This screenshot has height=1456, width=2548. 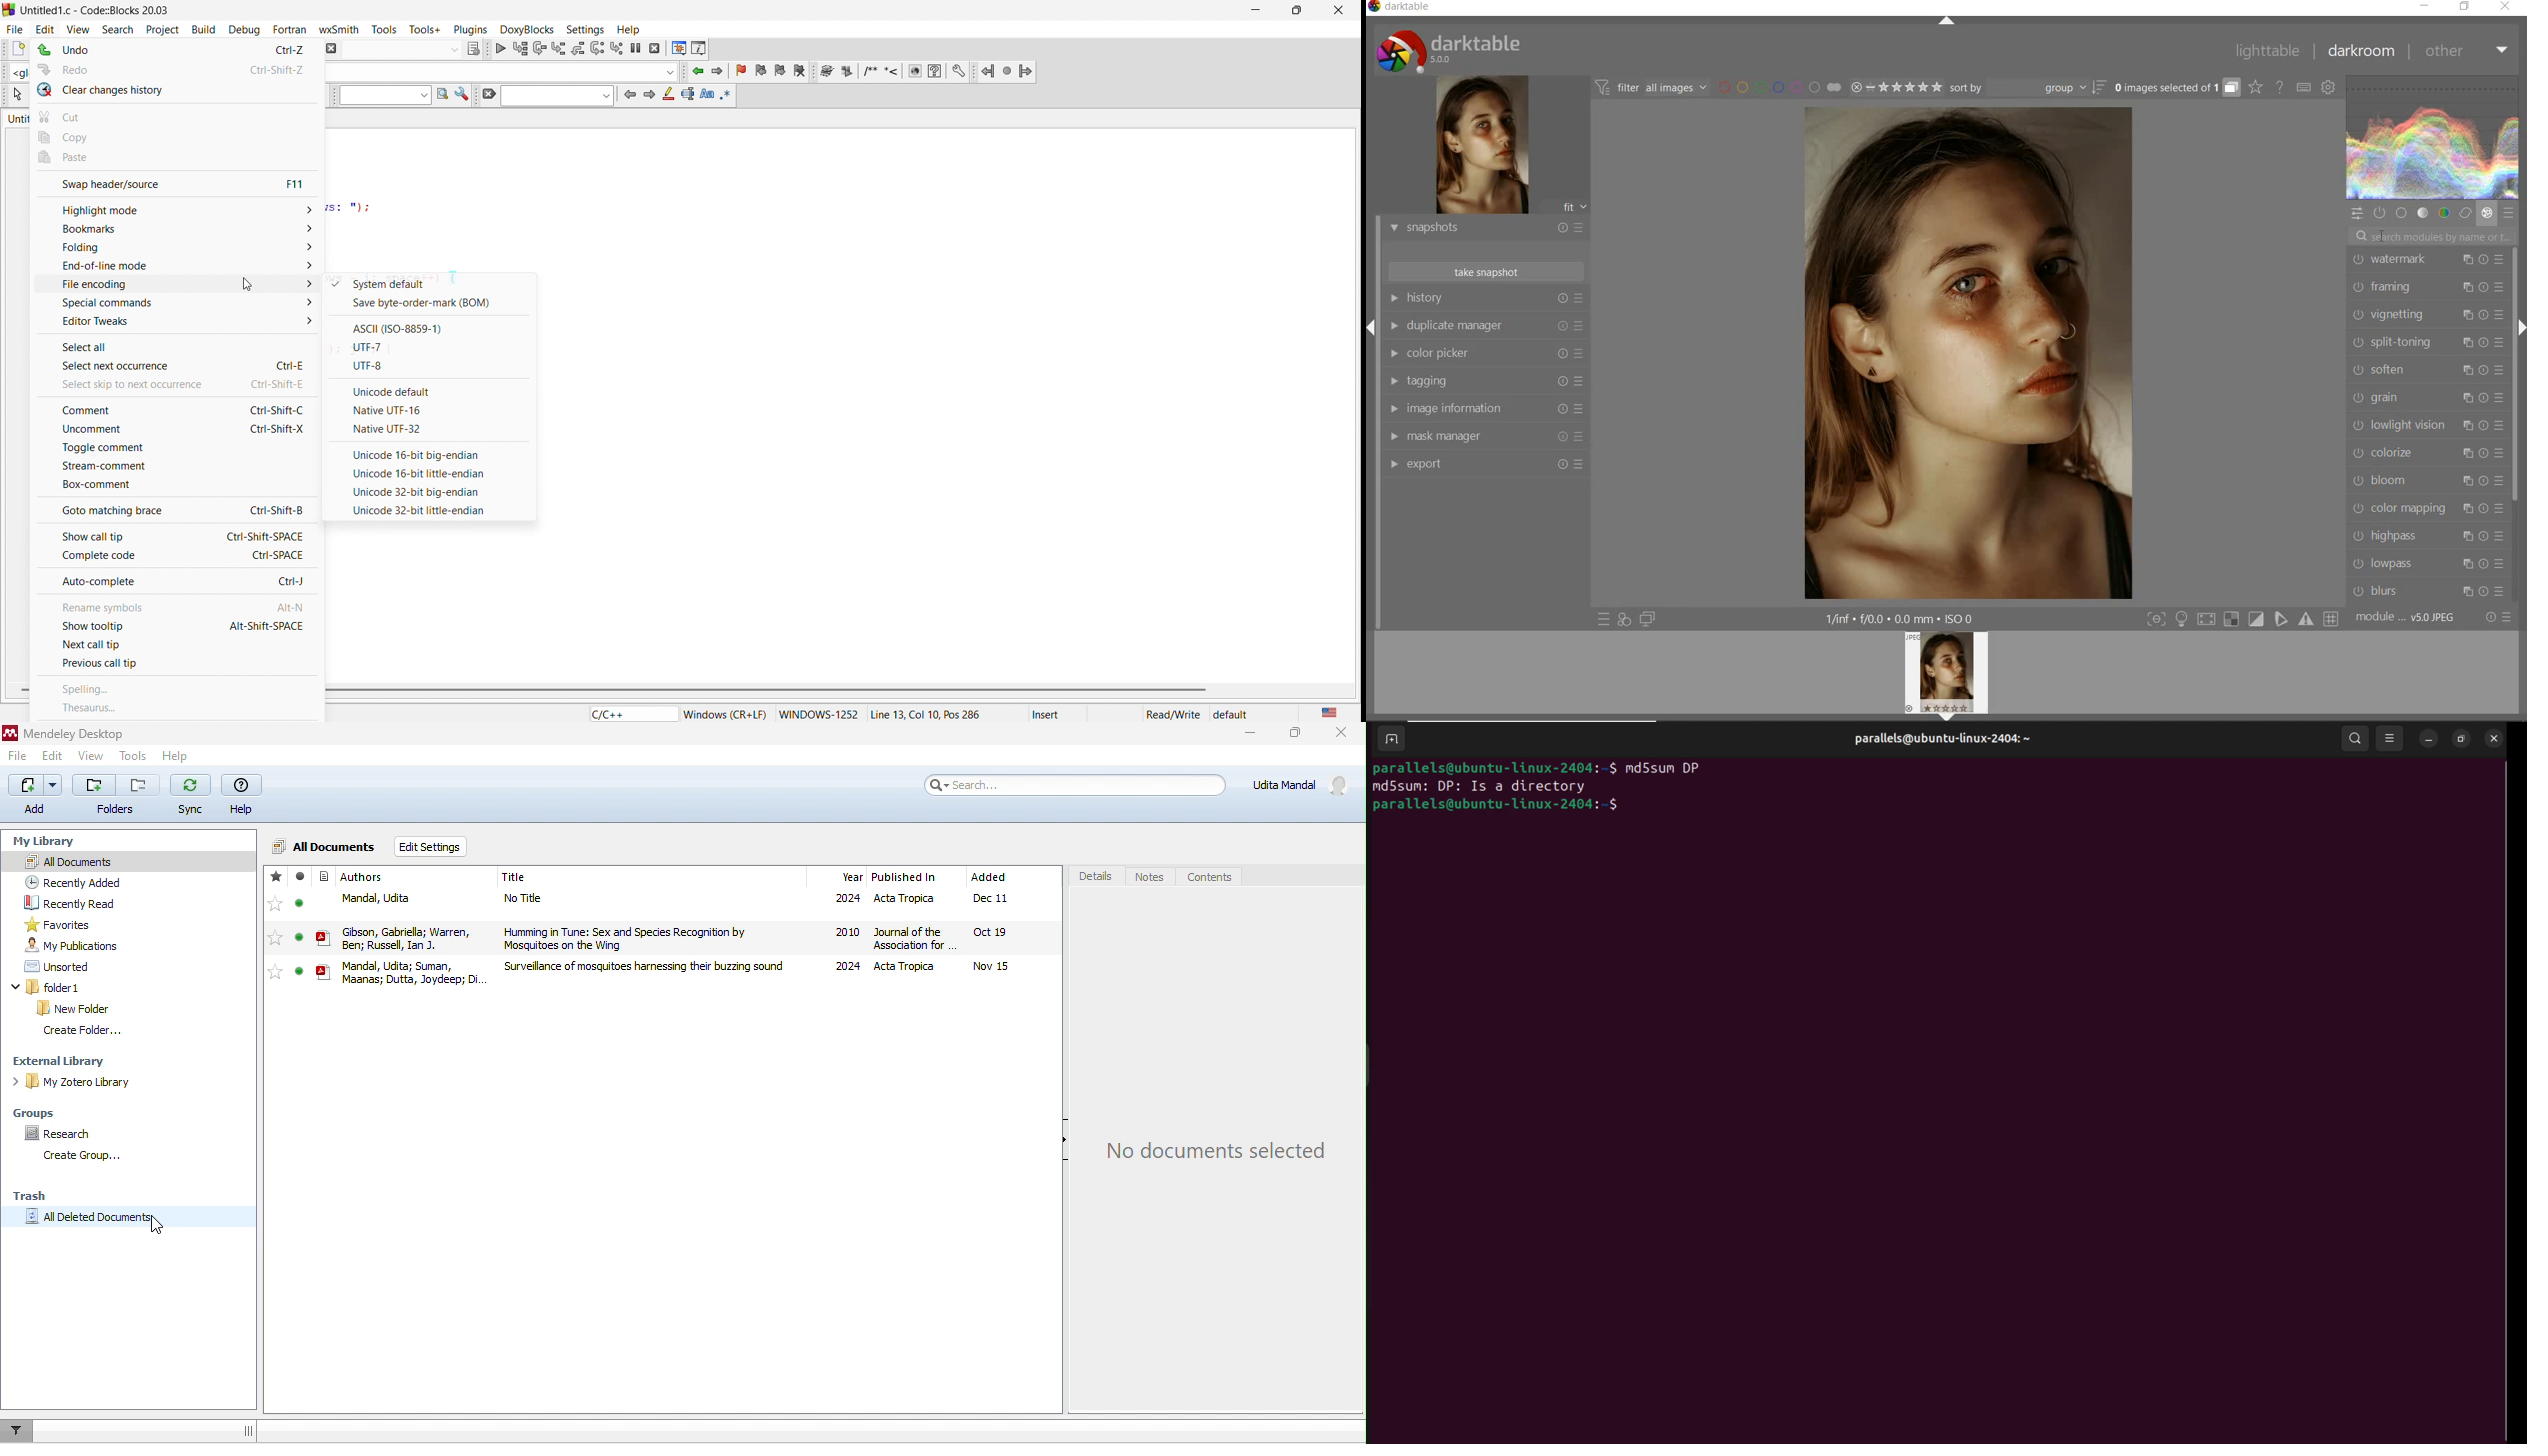 What do you see at coordinates (430, 510) in the screenshot?
I see `option` at bounding box center [430, 510].